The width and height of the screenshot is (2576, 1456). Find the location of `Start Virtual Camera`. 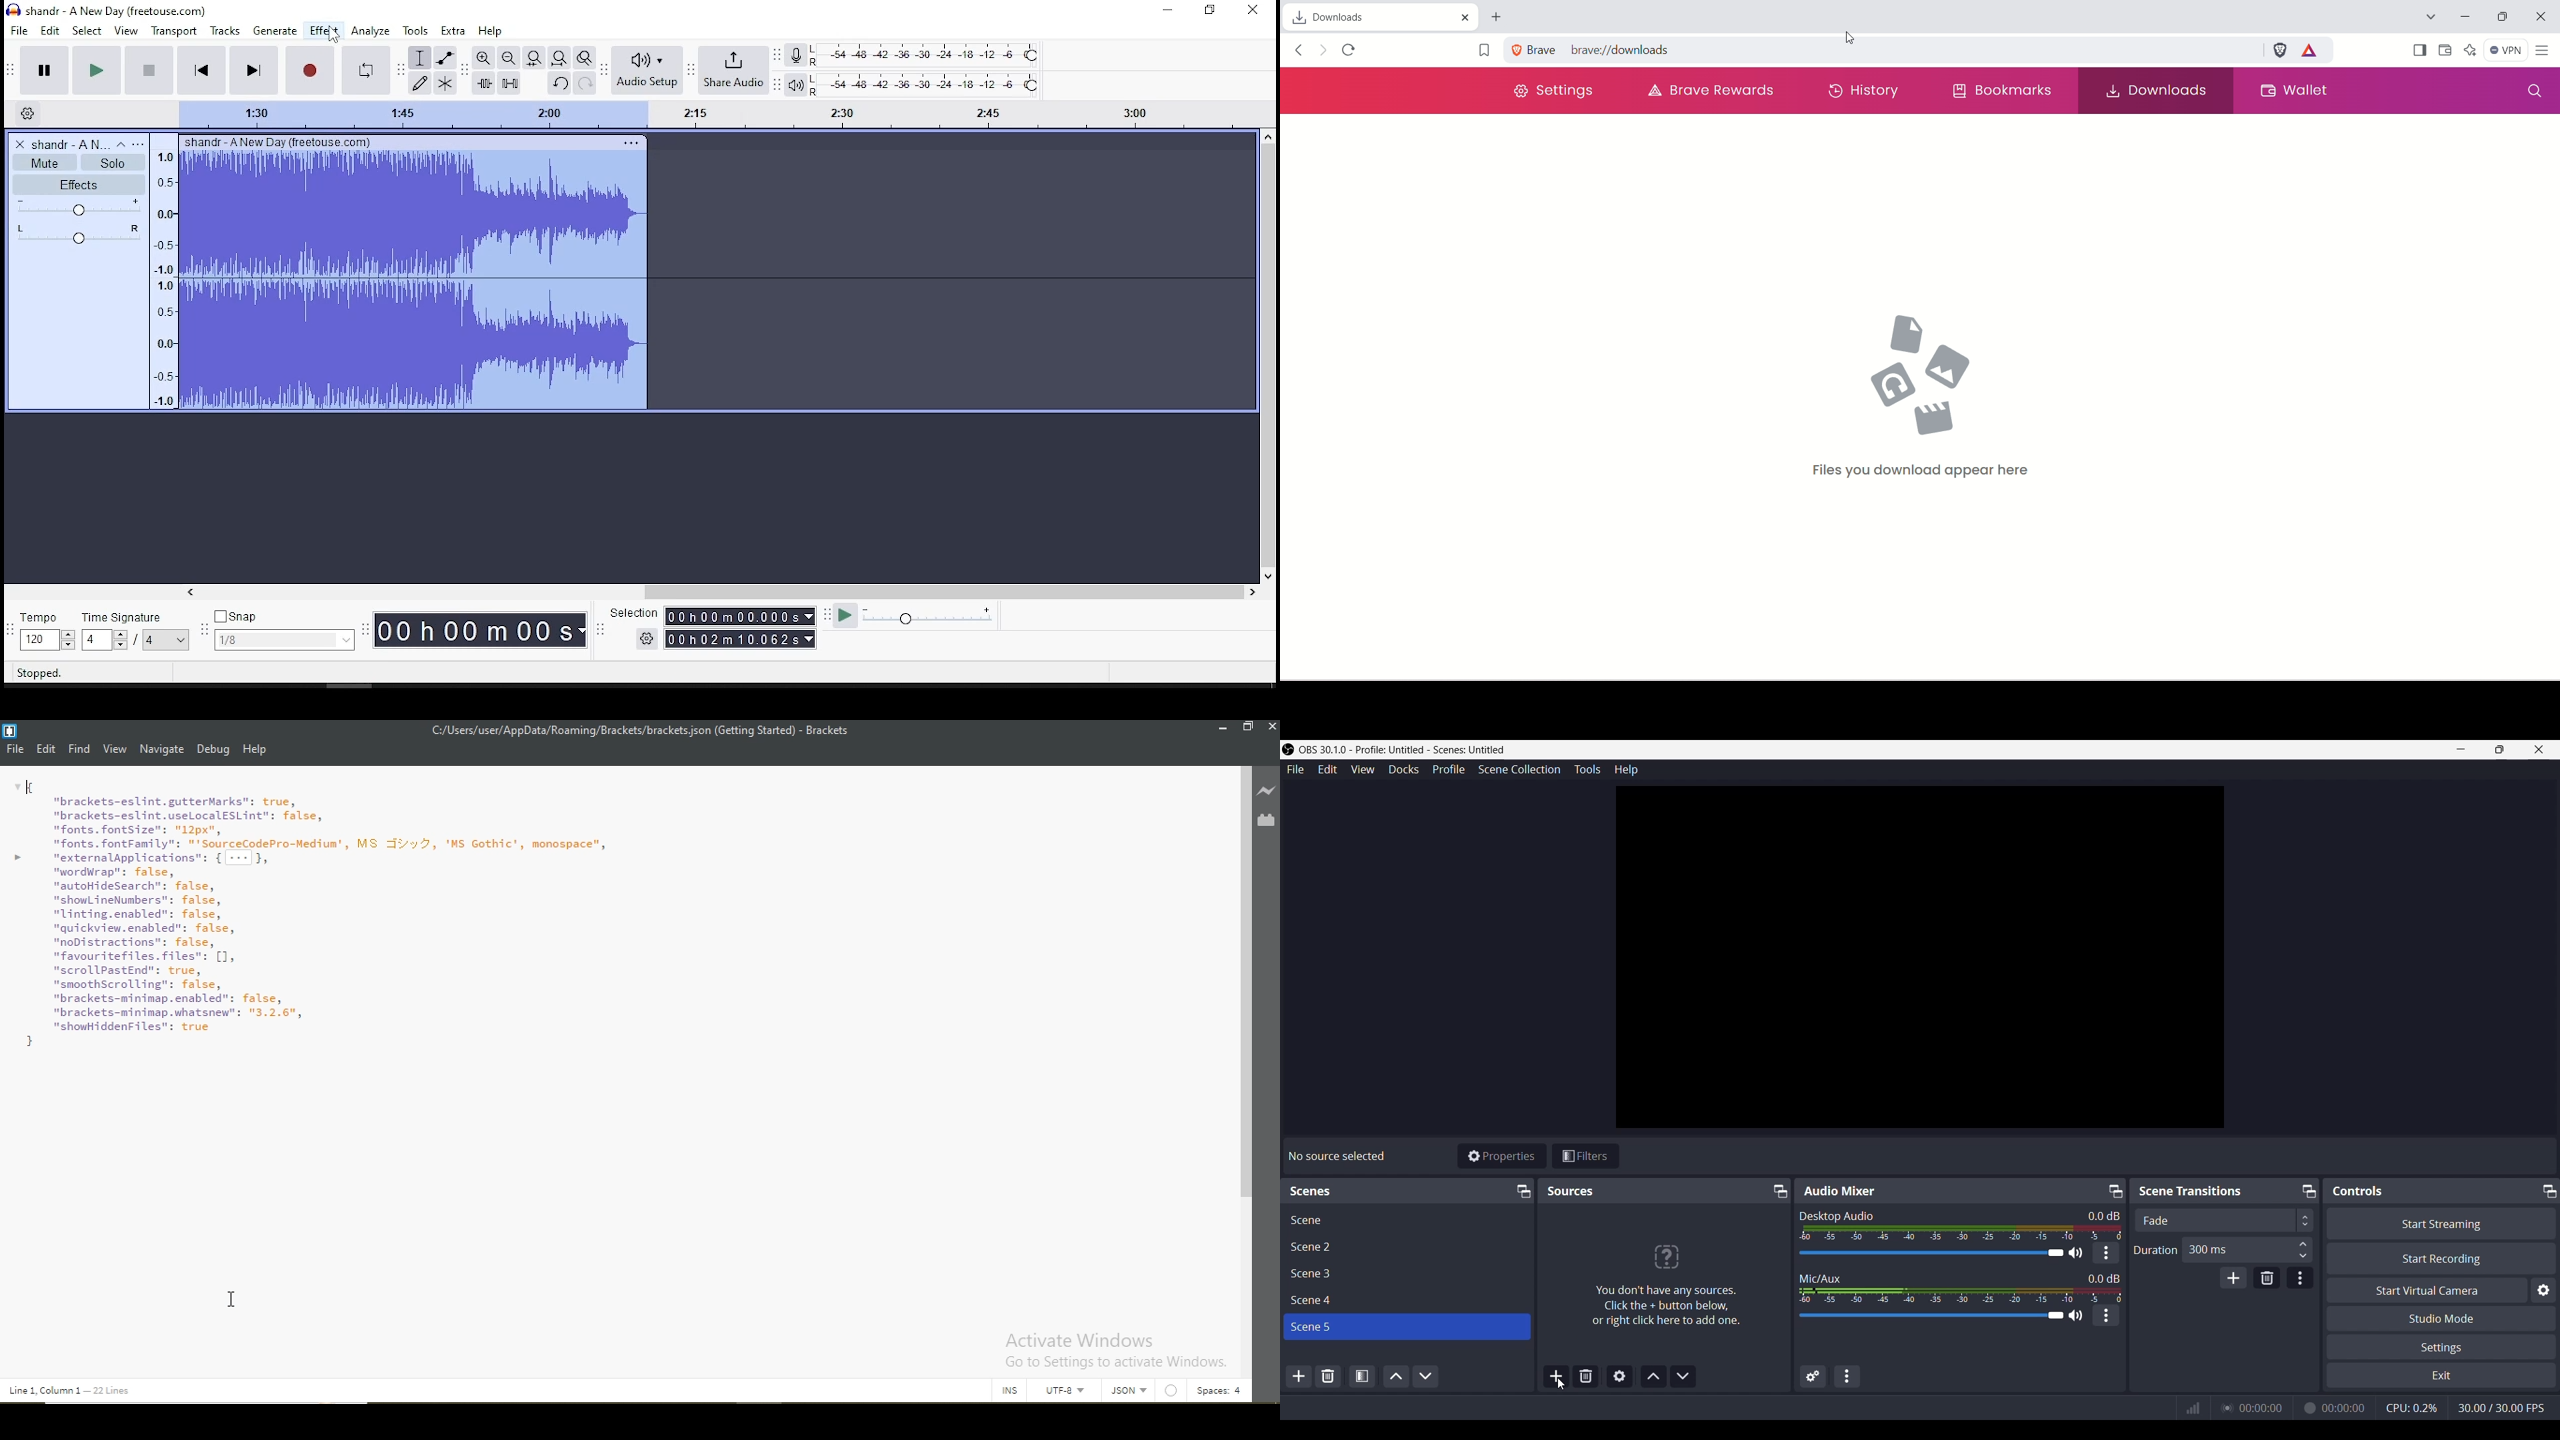

Start Virtual Camera is located at coordinates (2423, 1289).